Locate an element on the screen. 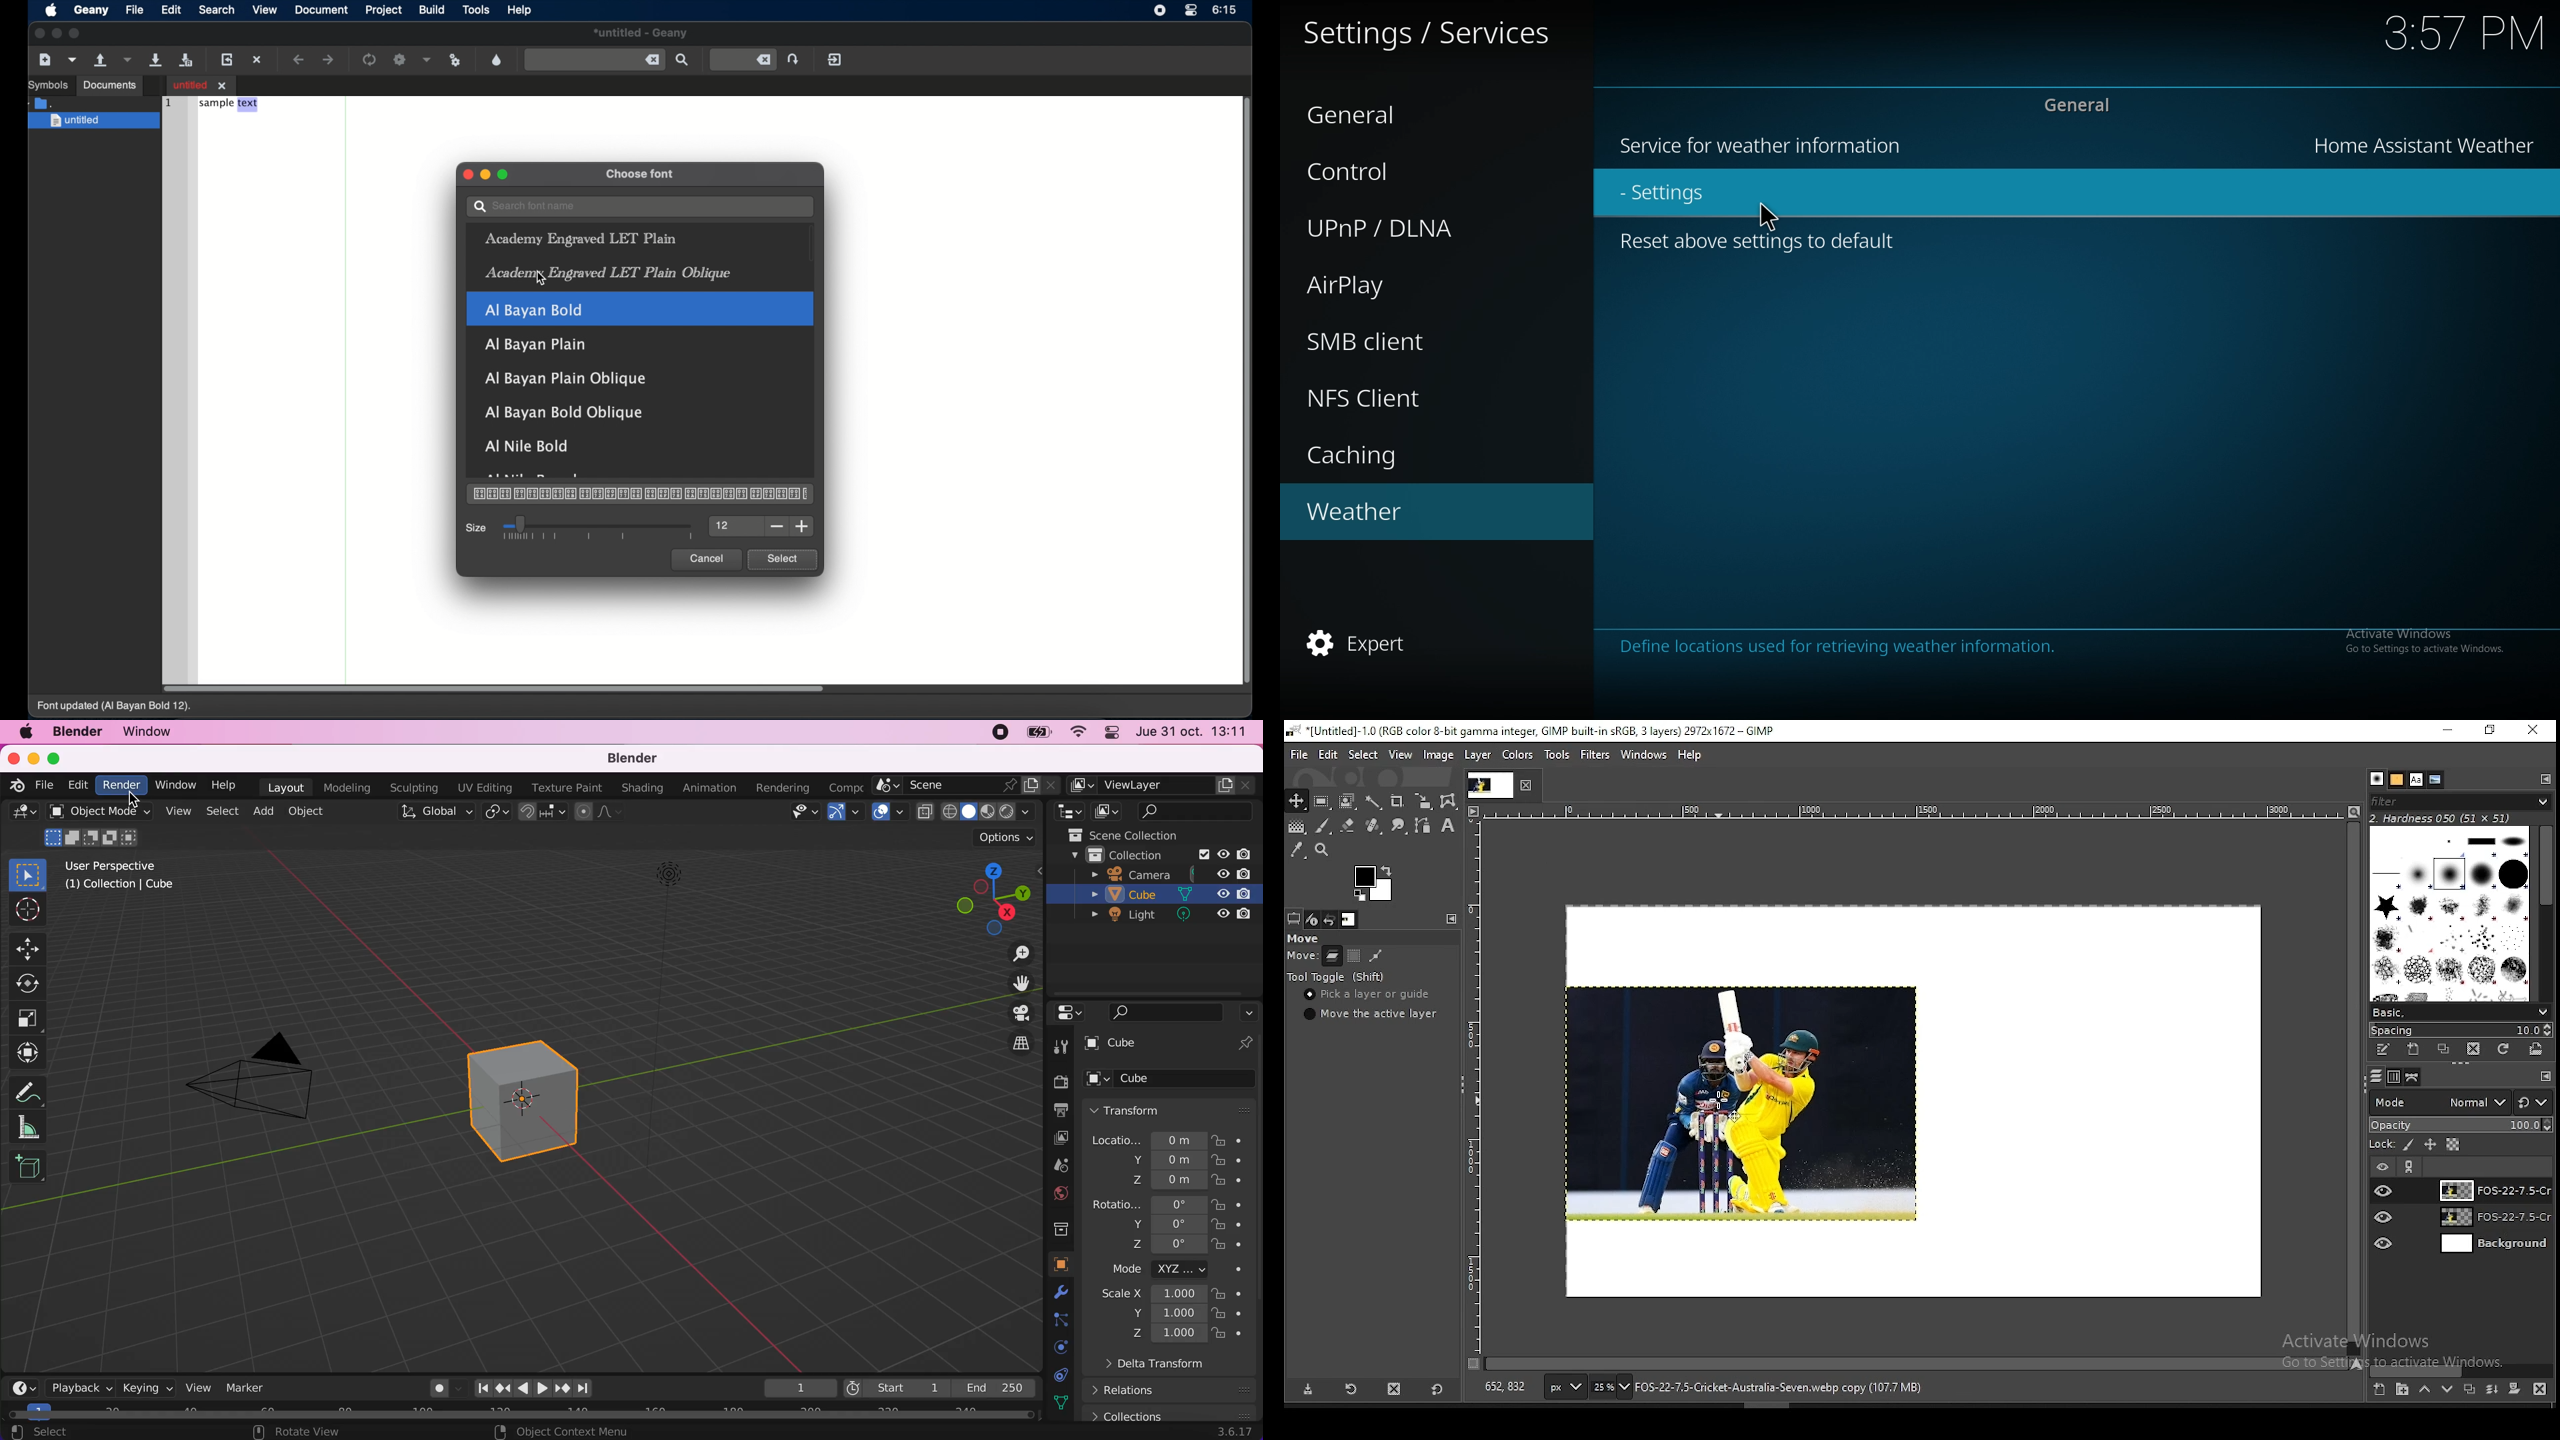 The height and width of the screenshot is (1456, 2576). al nile bold is located at coordinates (527, 445).